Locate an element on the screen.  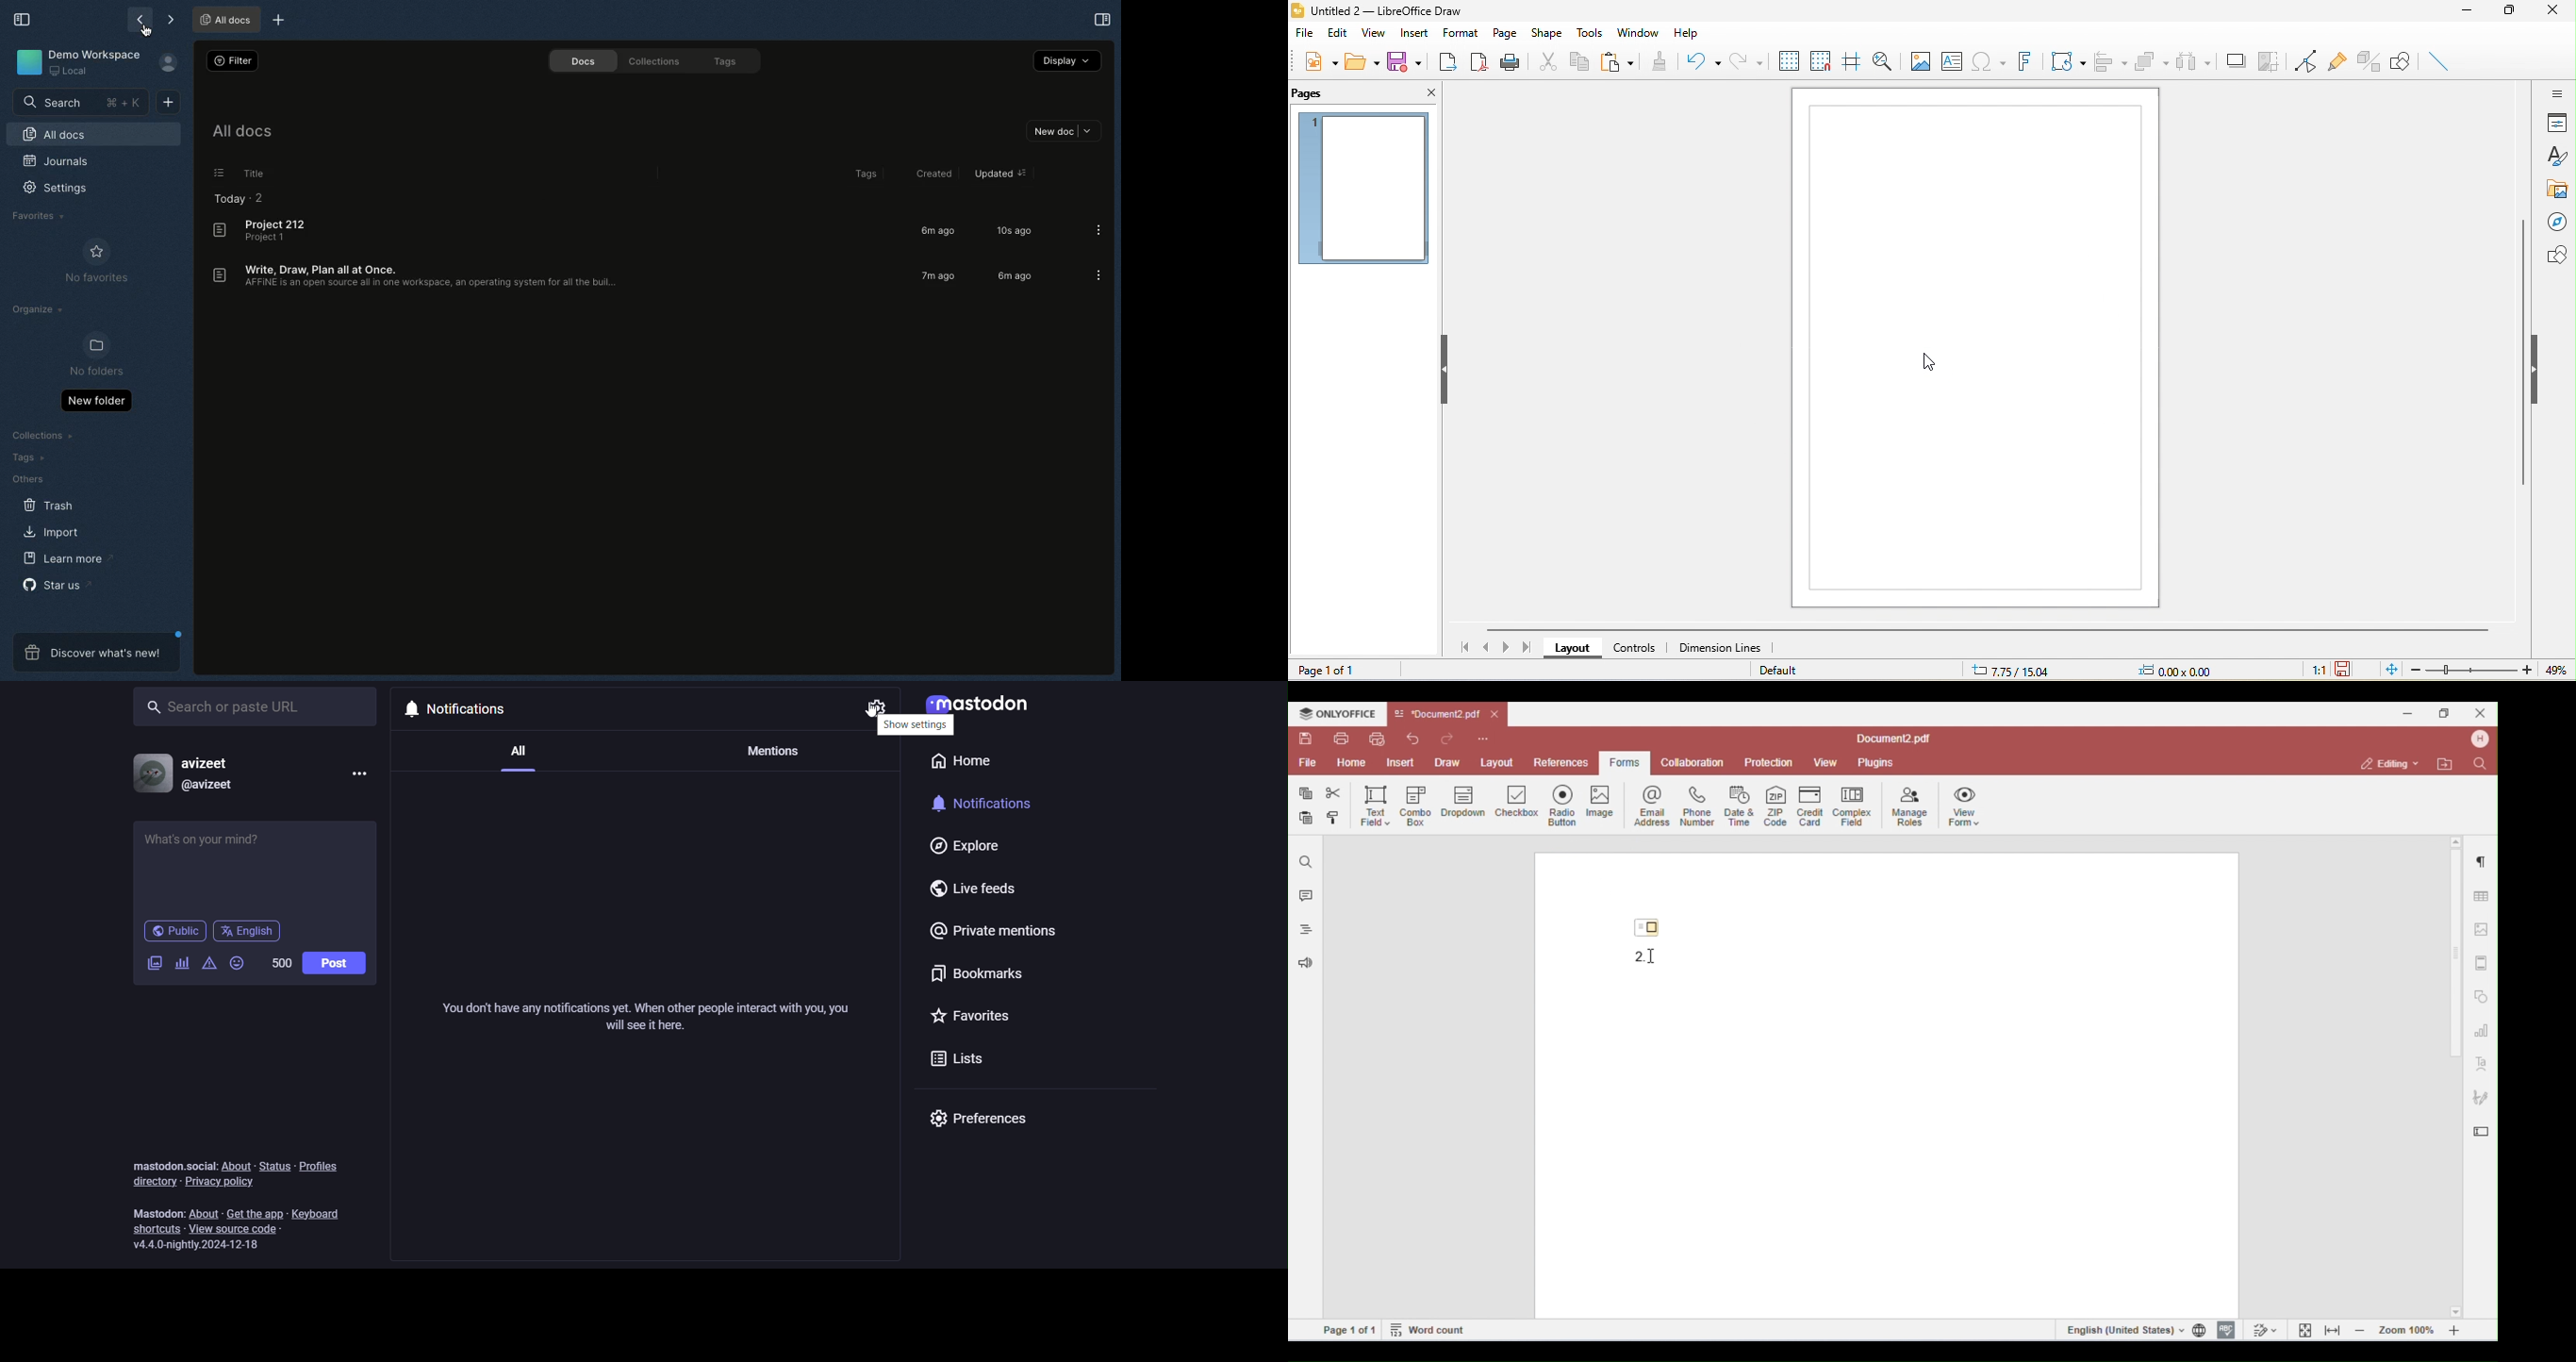
export is located at coordinates (1444, 61).